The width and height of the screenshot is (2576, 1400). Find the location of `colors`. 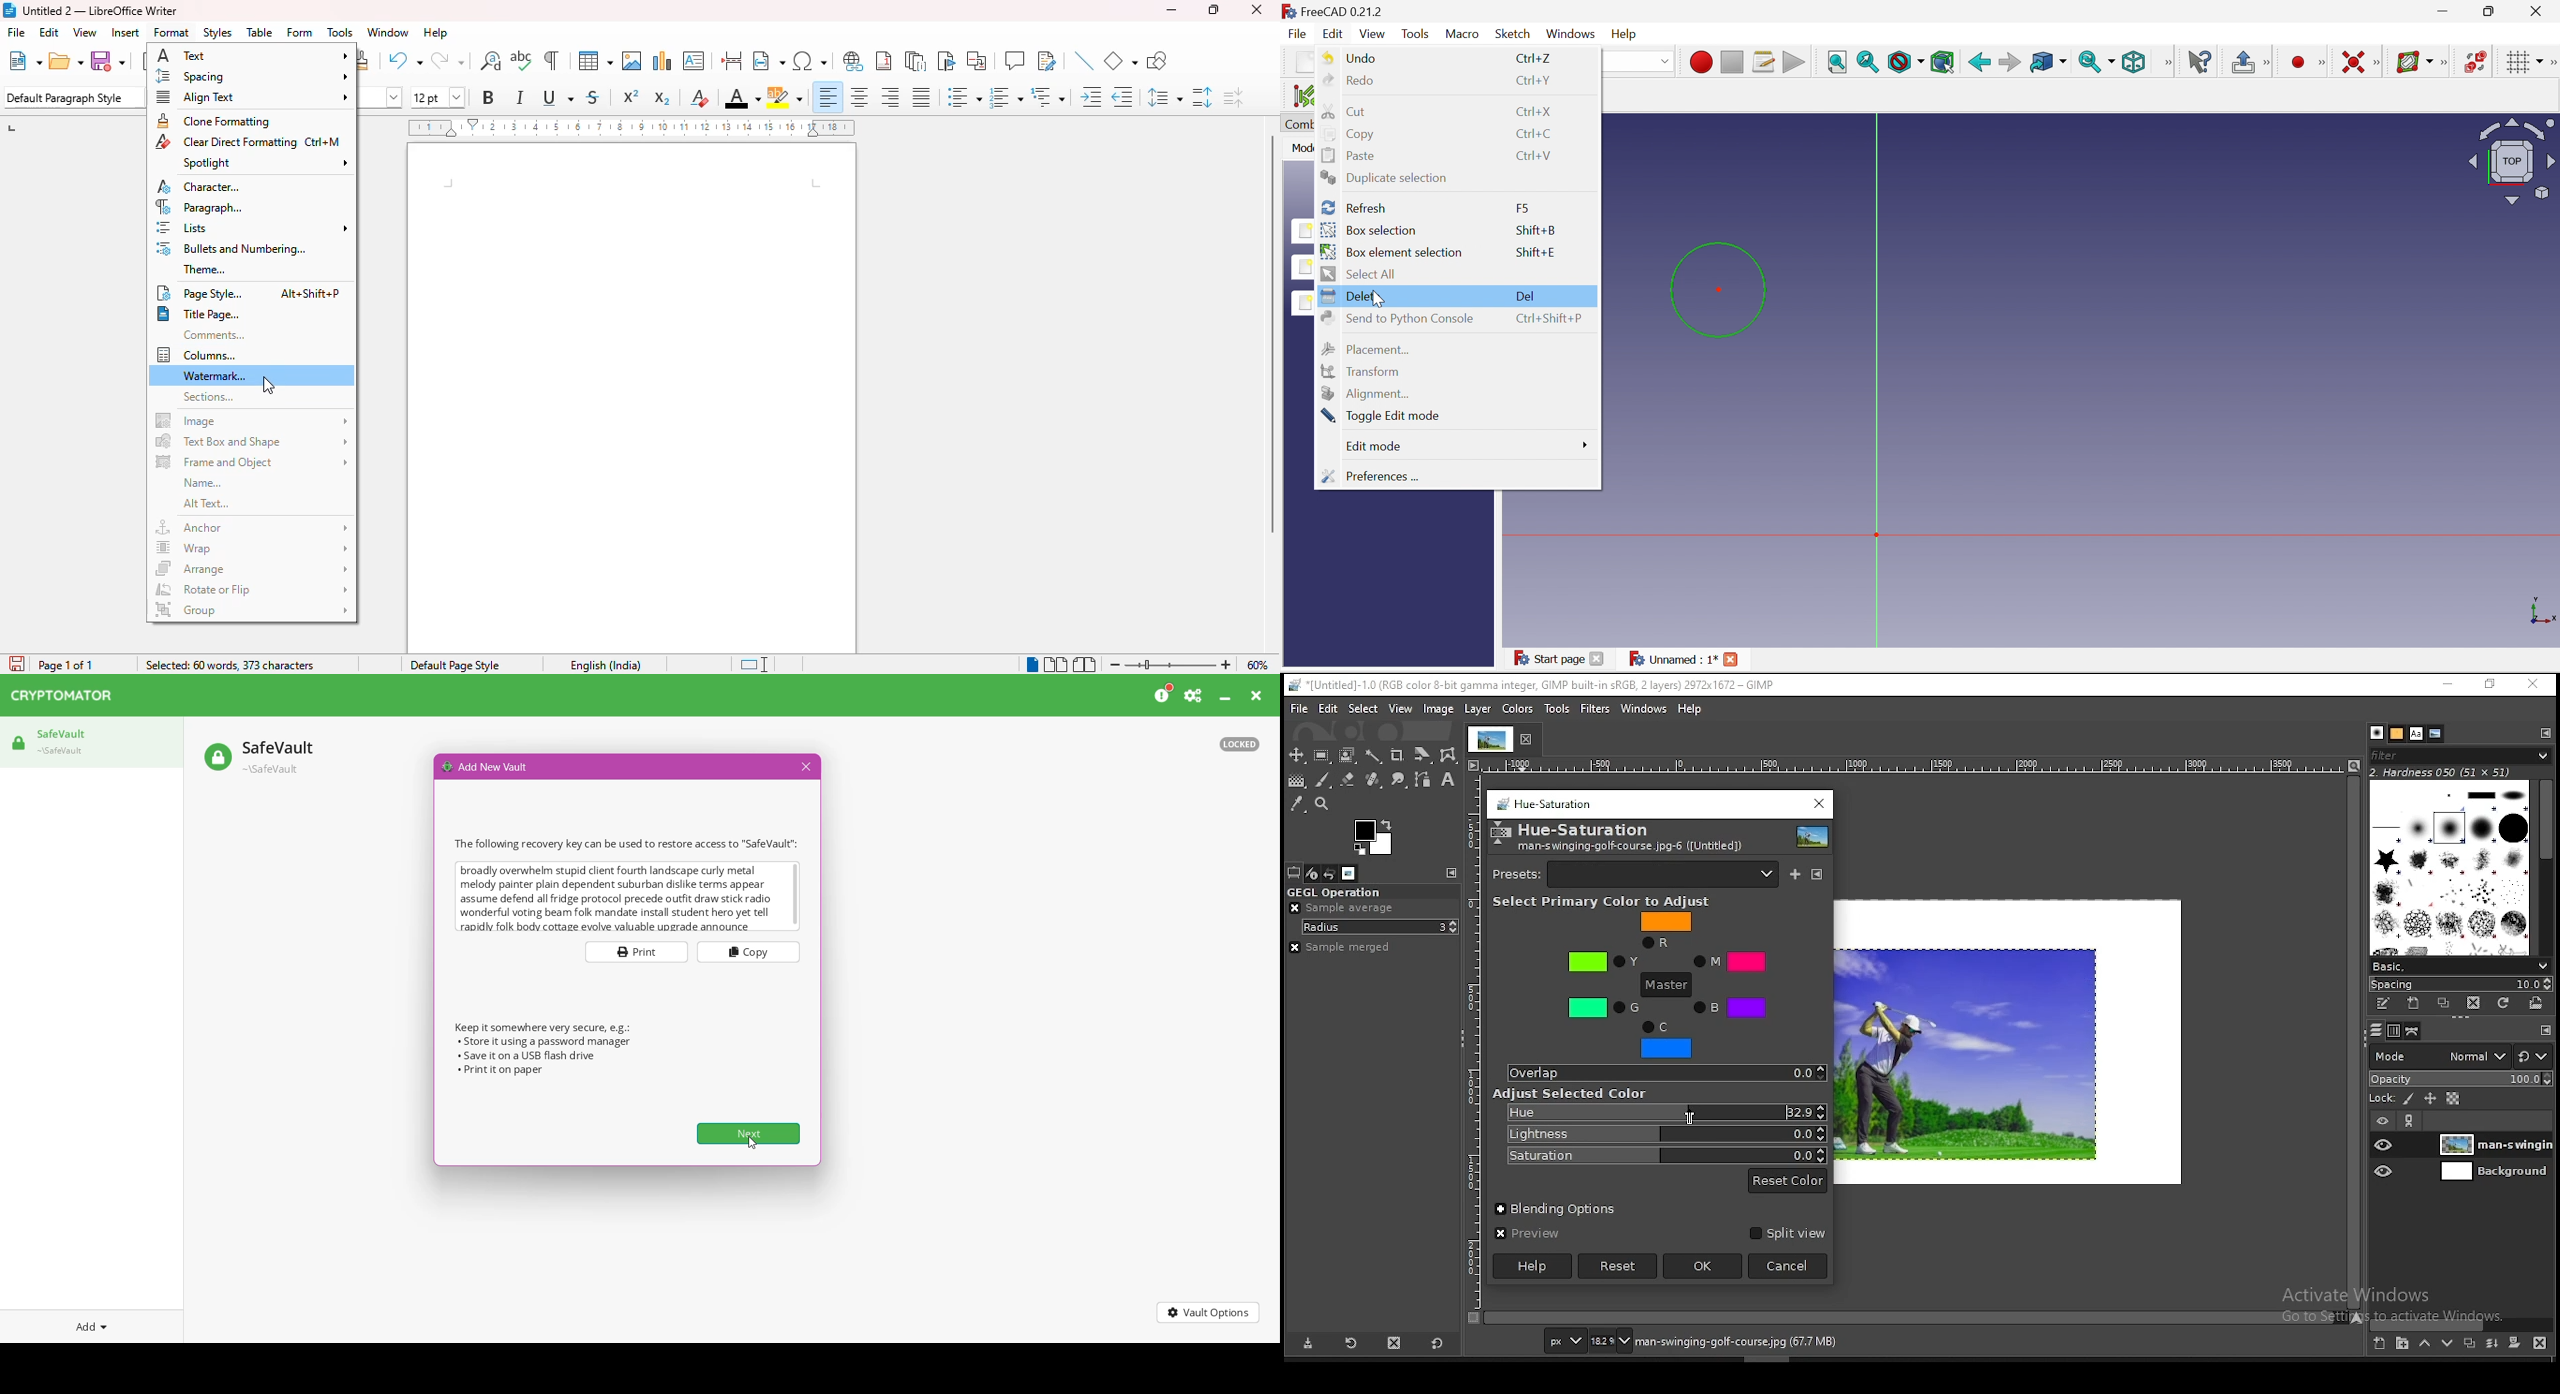

colors is located at coordinates (1375, 835).